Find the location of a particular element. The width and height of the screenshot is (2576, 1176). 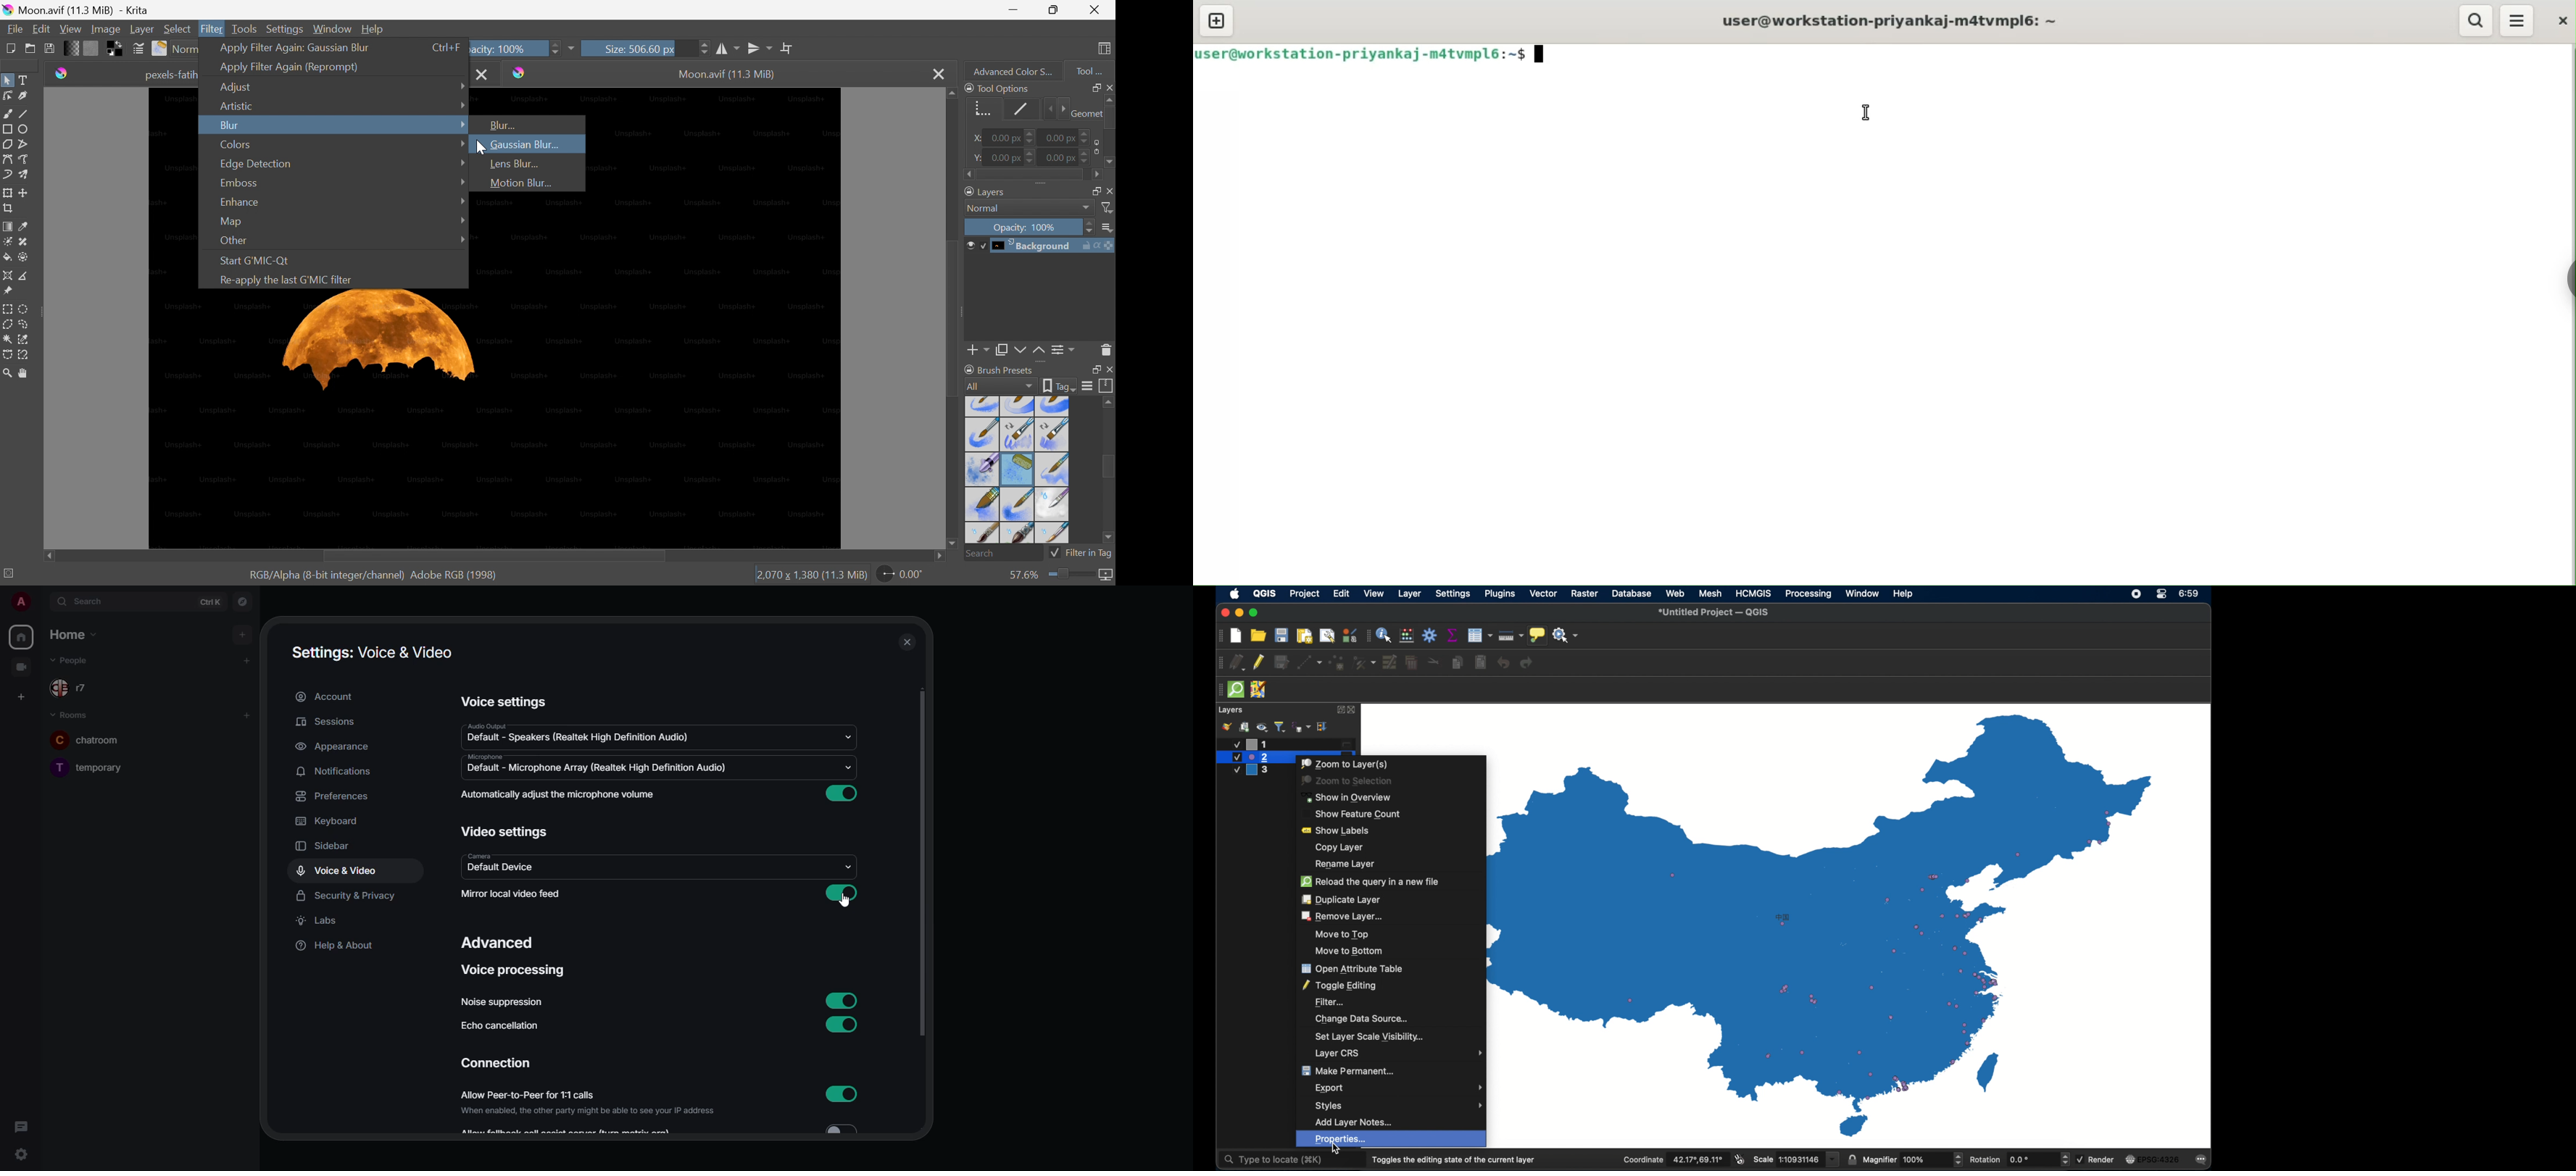

expand is located at coordinates (41, 602).